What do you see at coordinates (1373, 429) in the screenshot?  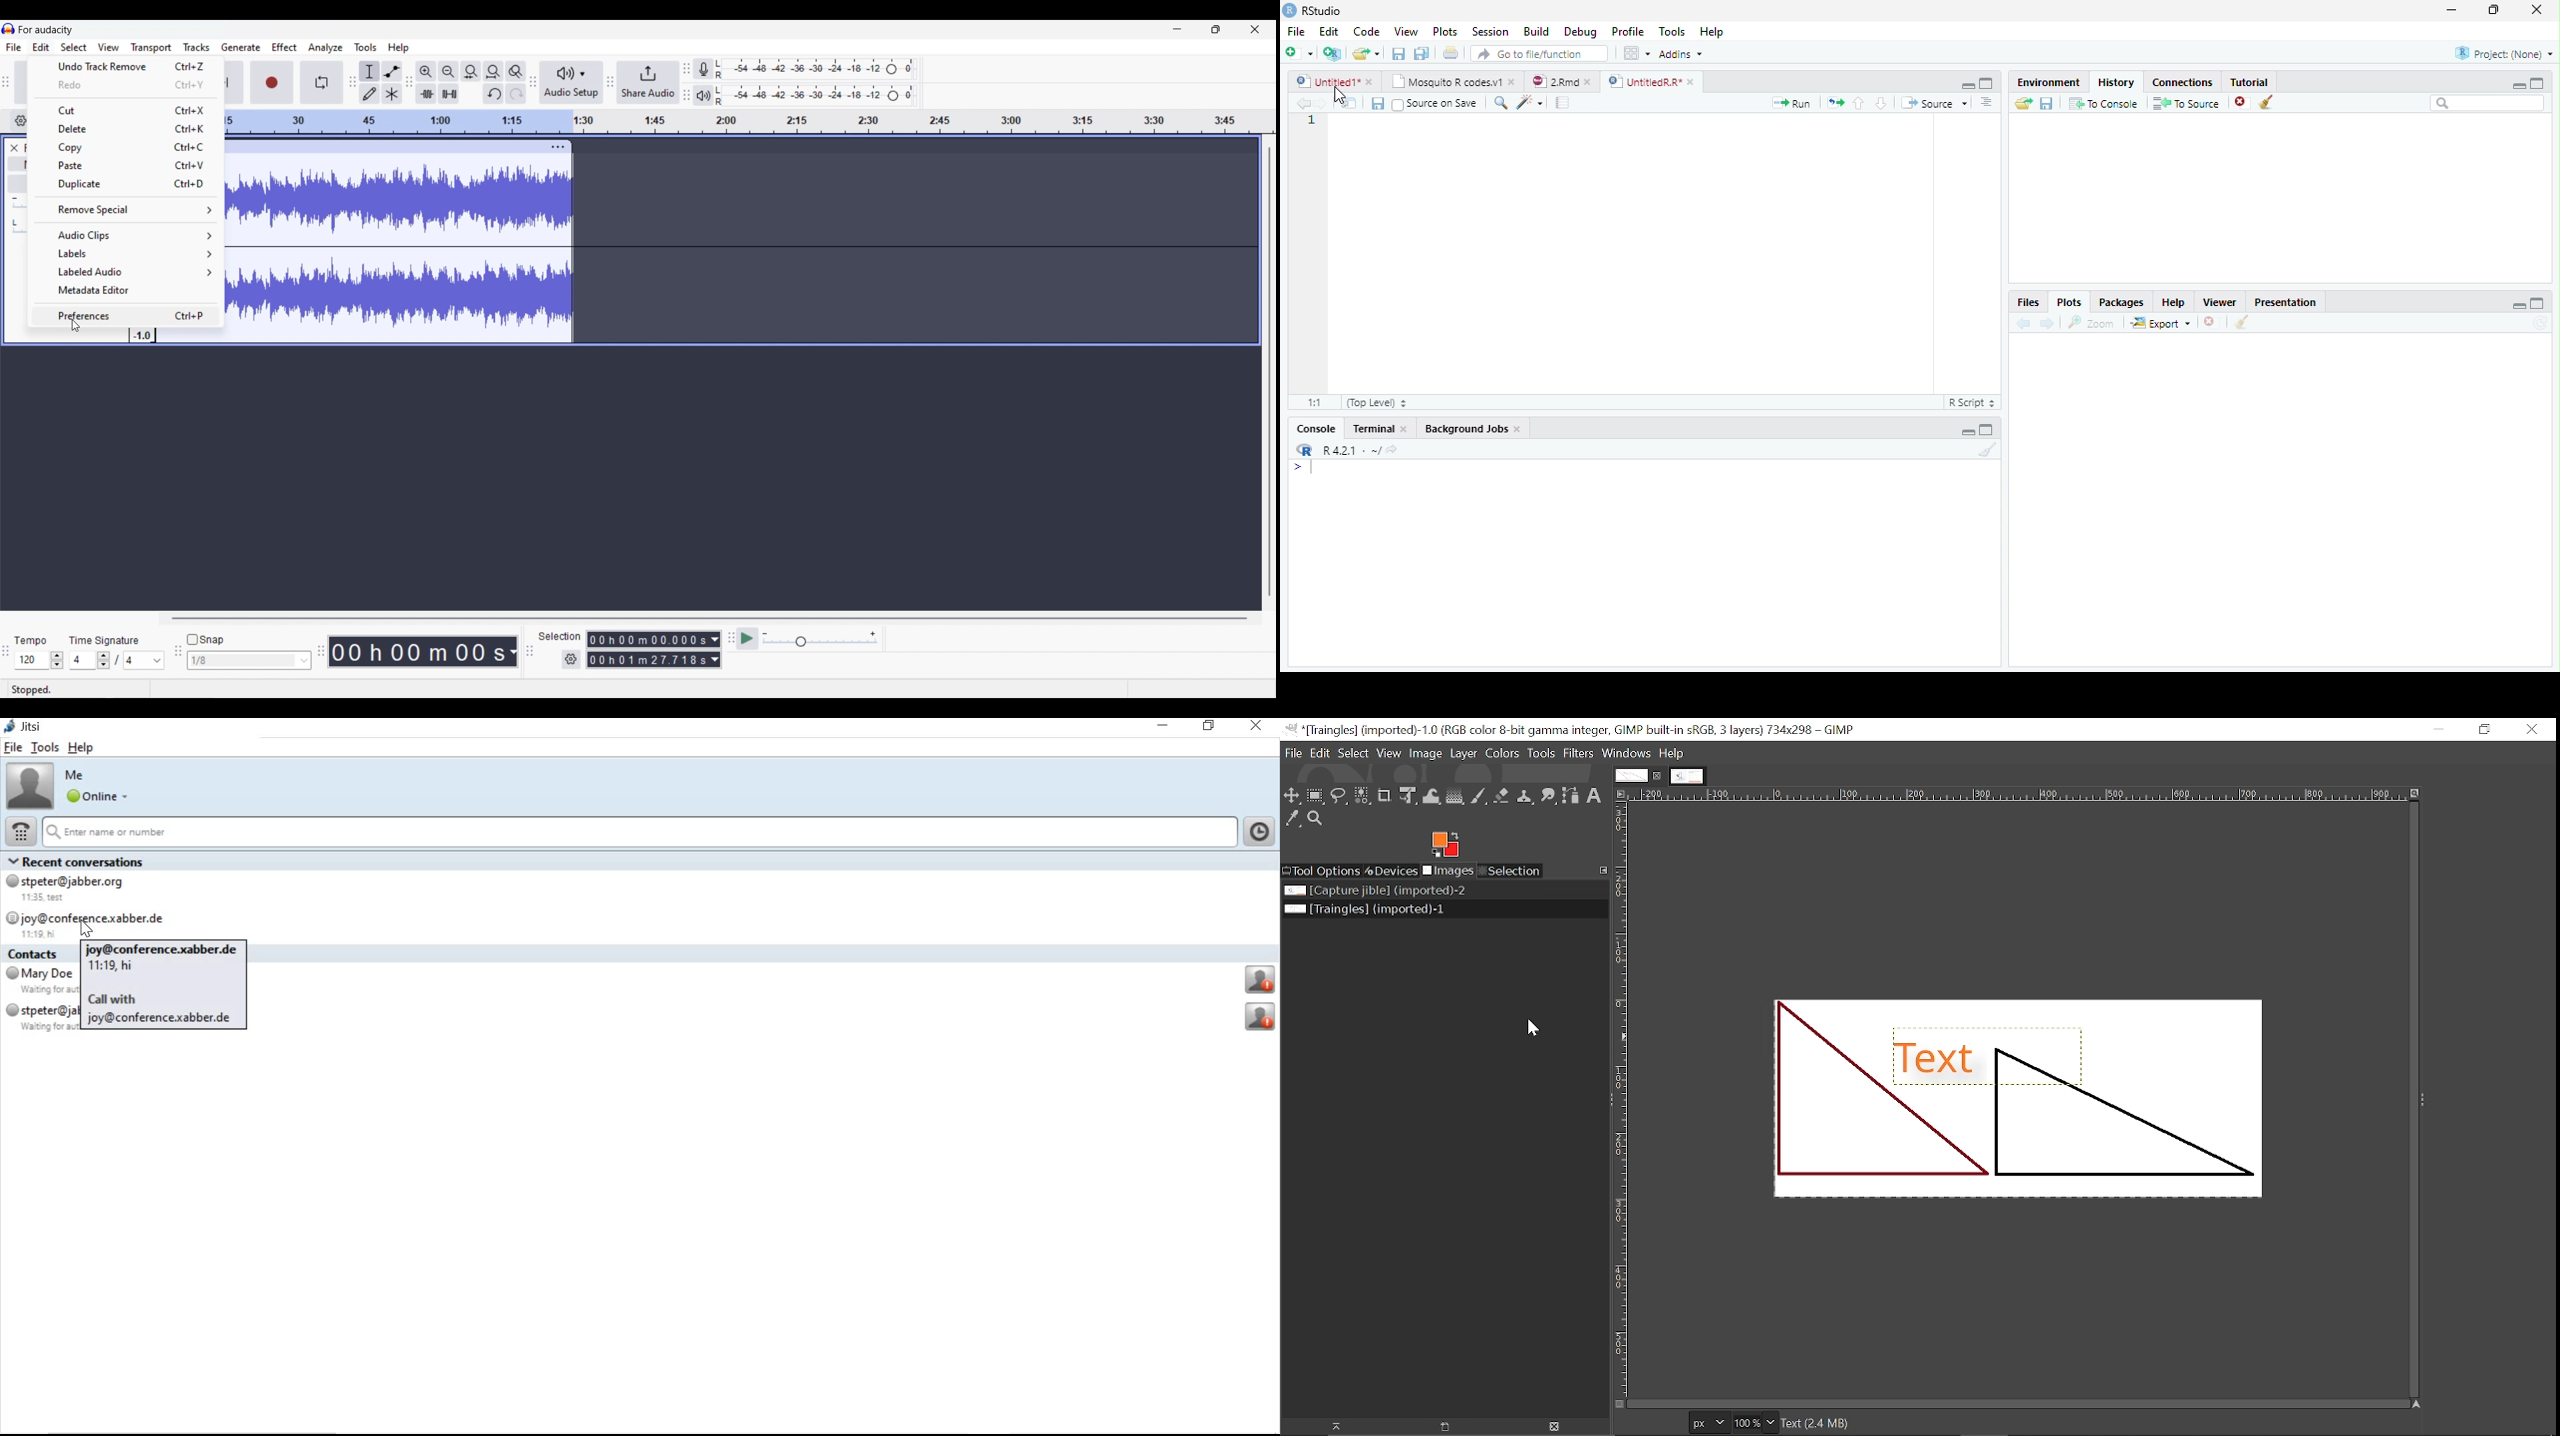 I see `Terminal` at bounding box center [1373, 429].